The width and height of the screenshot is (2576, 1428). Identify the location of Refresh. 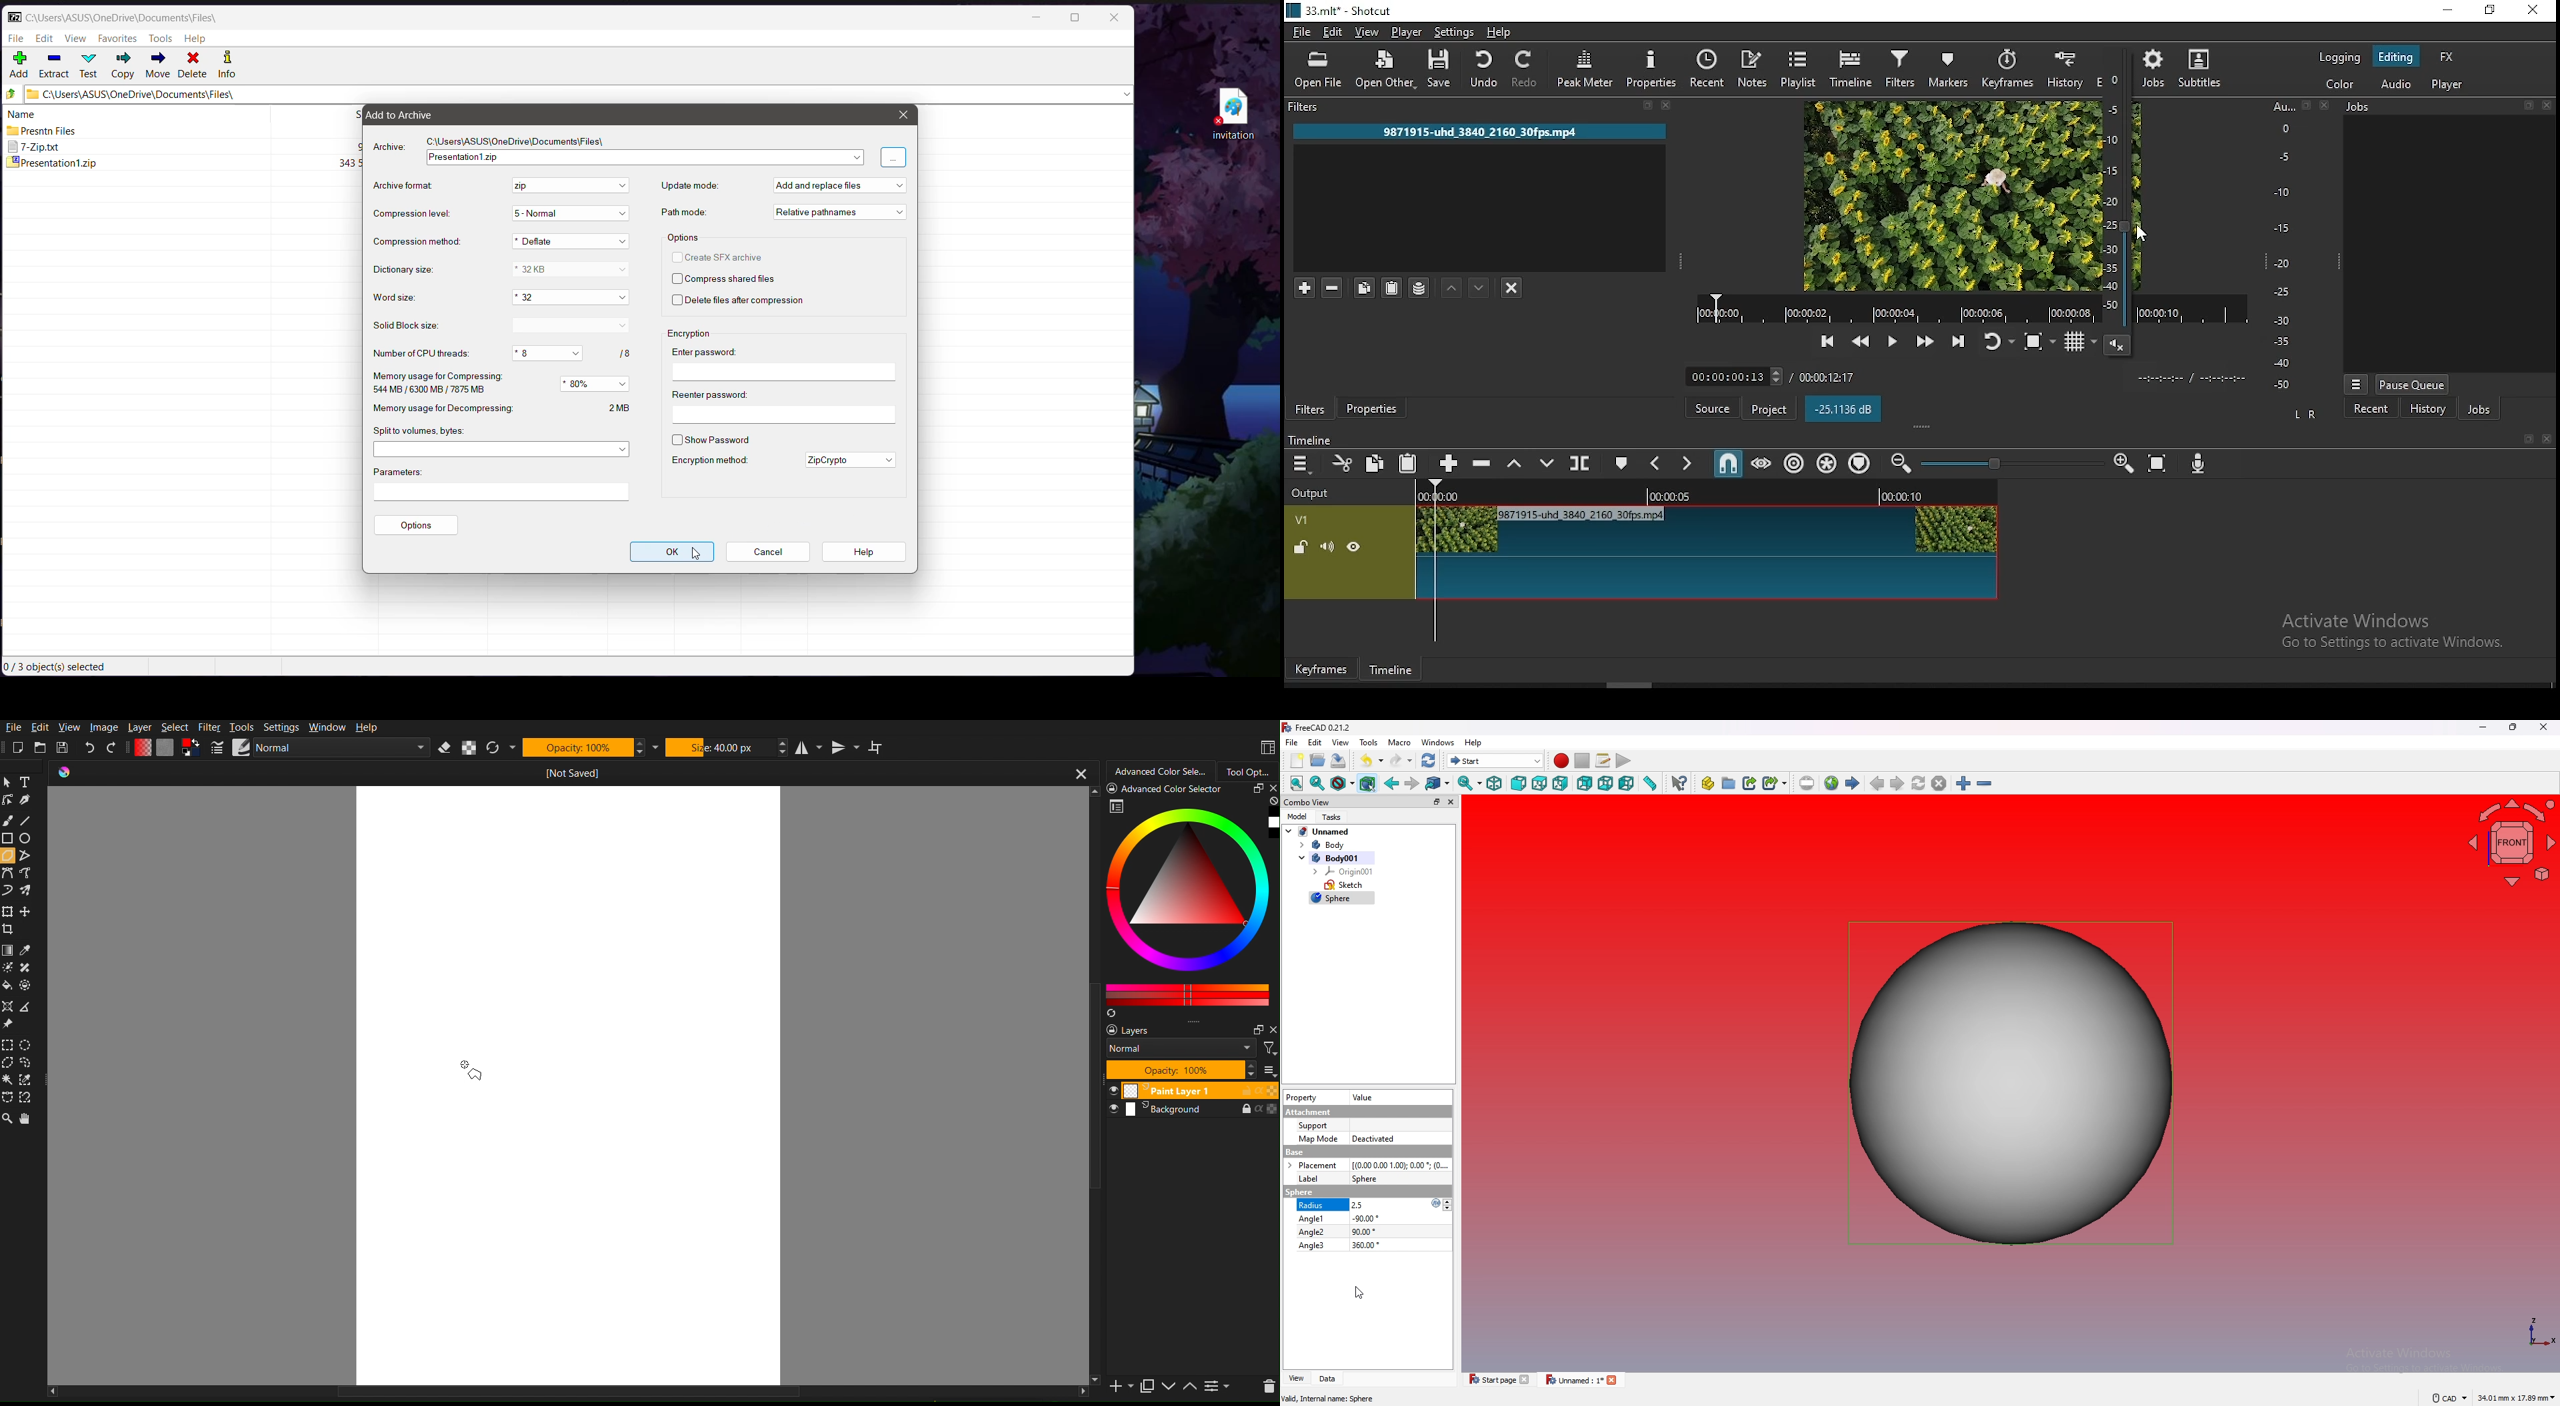
(494, 748).